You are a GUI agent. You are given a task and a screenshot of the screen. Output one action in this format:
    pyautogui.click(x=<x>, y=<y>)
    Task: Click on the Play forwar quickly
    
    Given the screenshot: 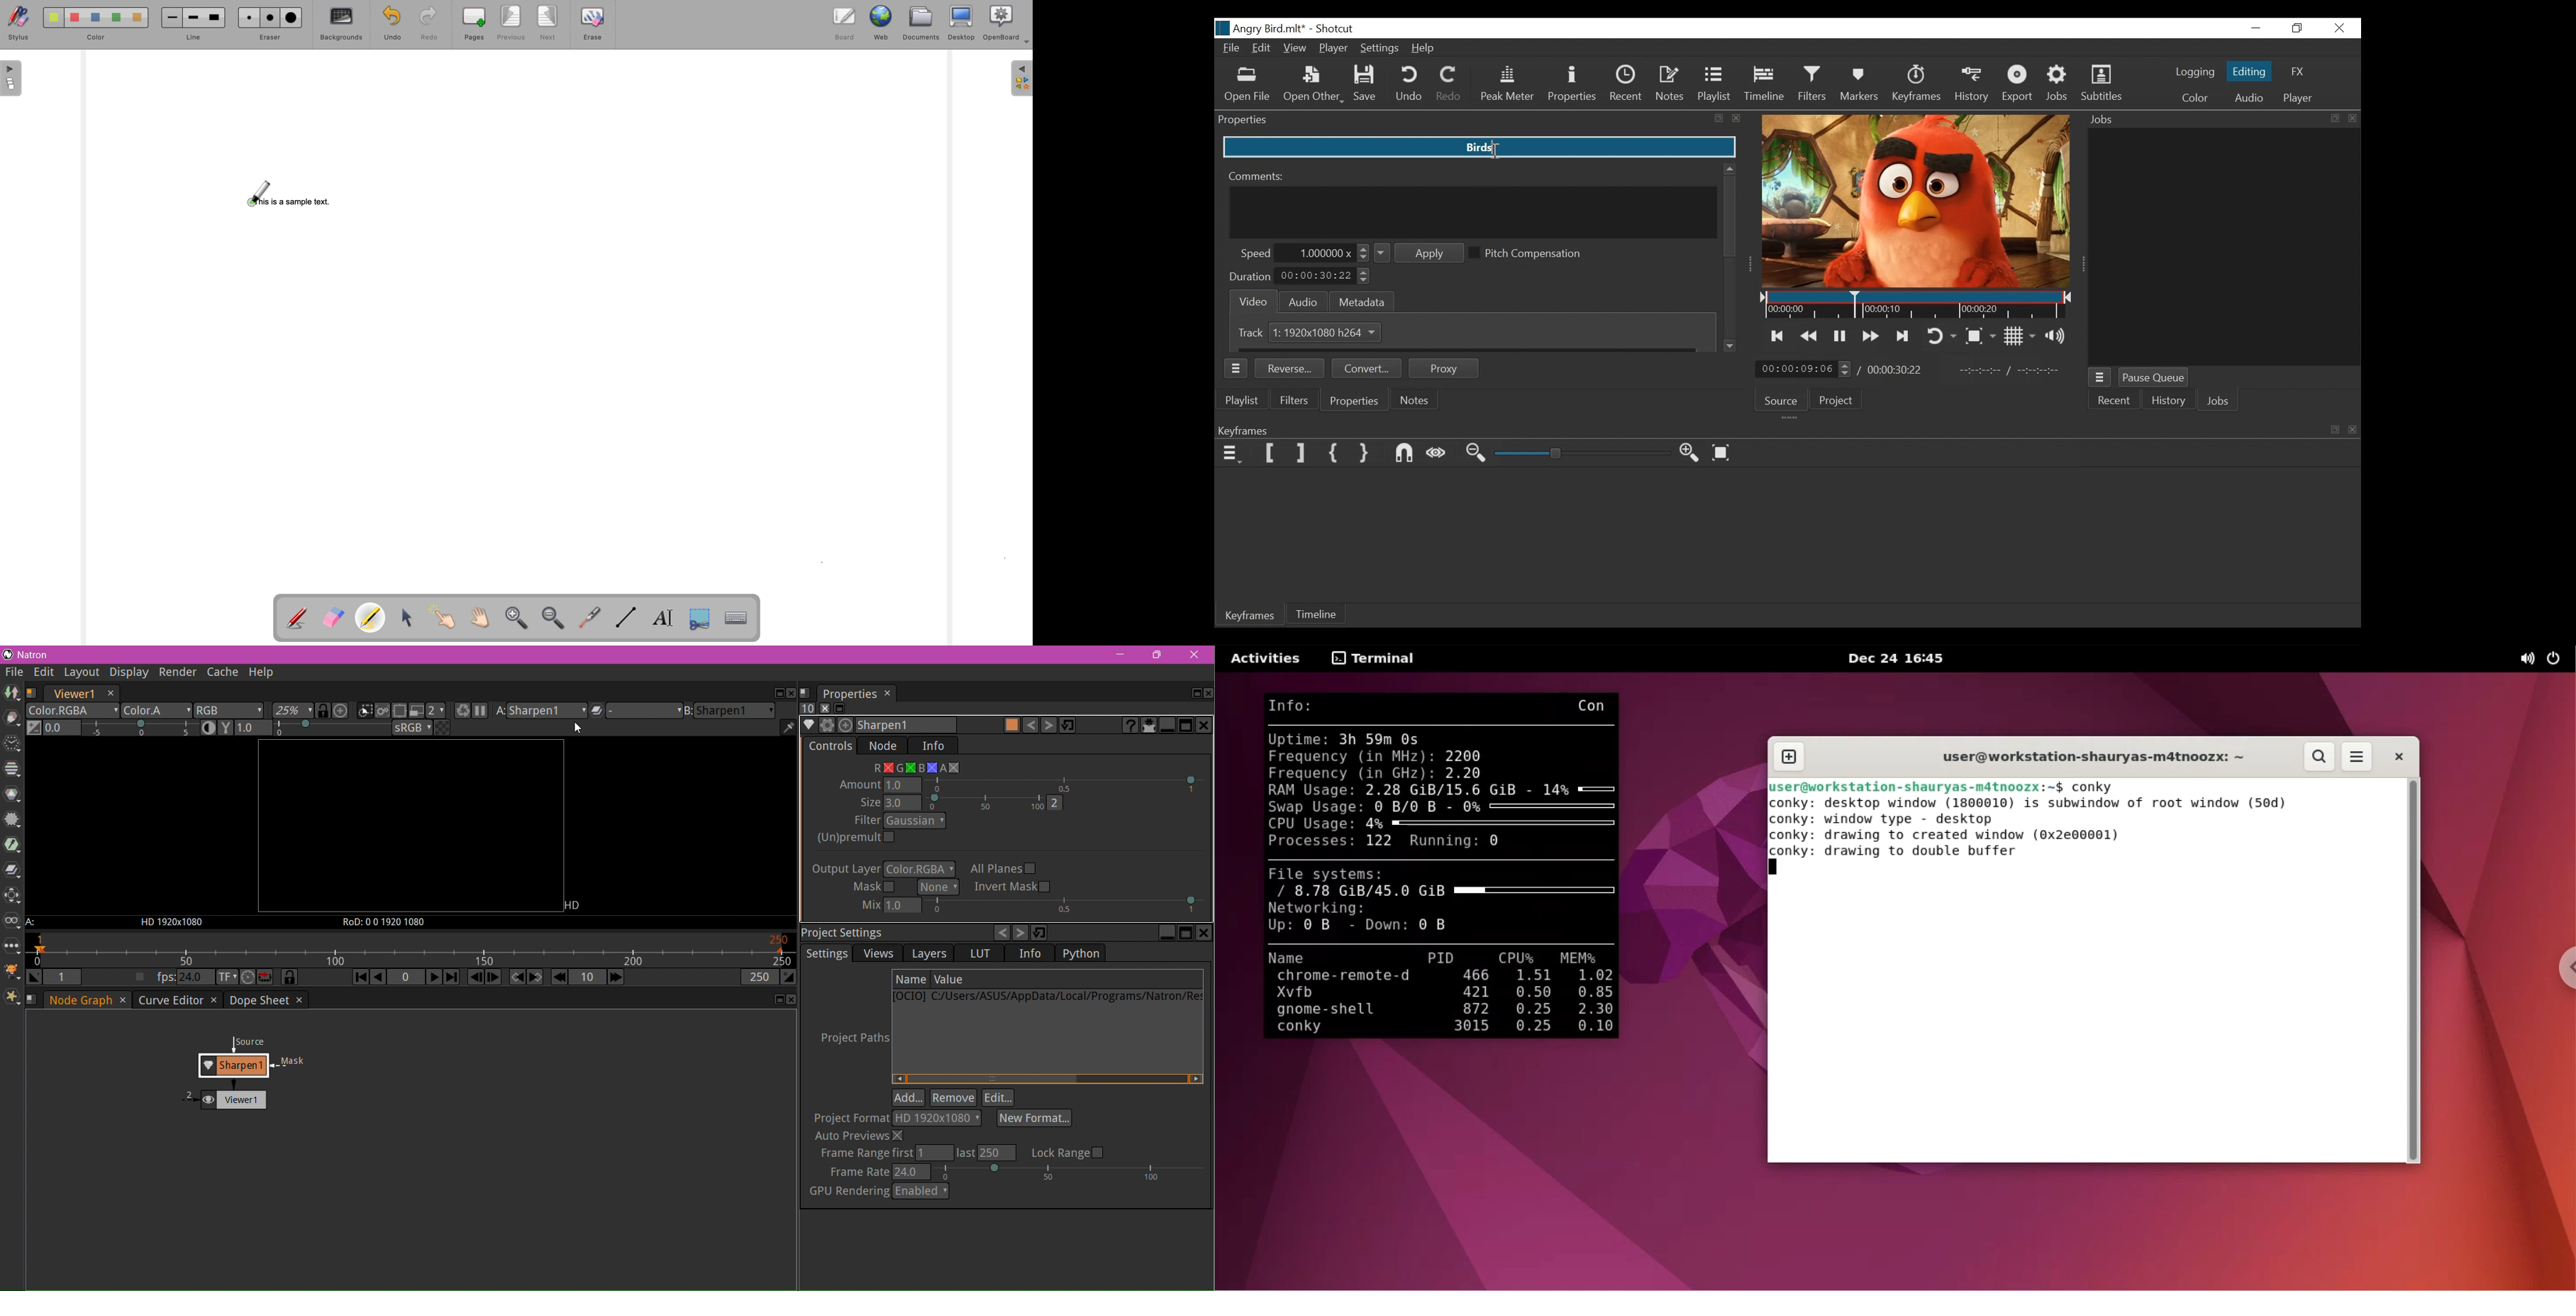 What is the action you would take?
    pyautogui.click(x=1872, y=336)
    